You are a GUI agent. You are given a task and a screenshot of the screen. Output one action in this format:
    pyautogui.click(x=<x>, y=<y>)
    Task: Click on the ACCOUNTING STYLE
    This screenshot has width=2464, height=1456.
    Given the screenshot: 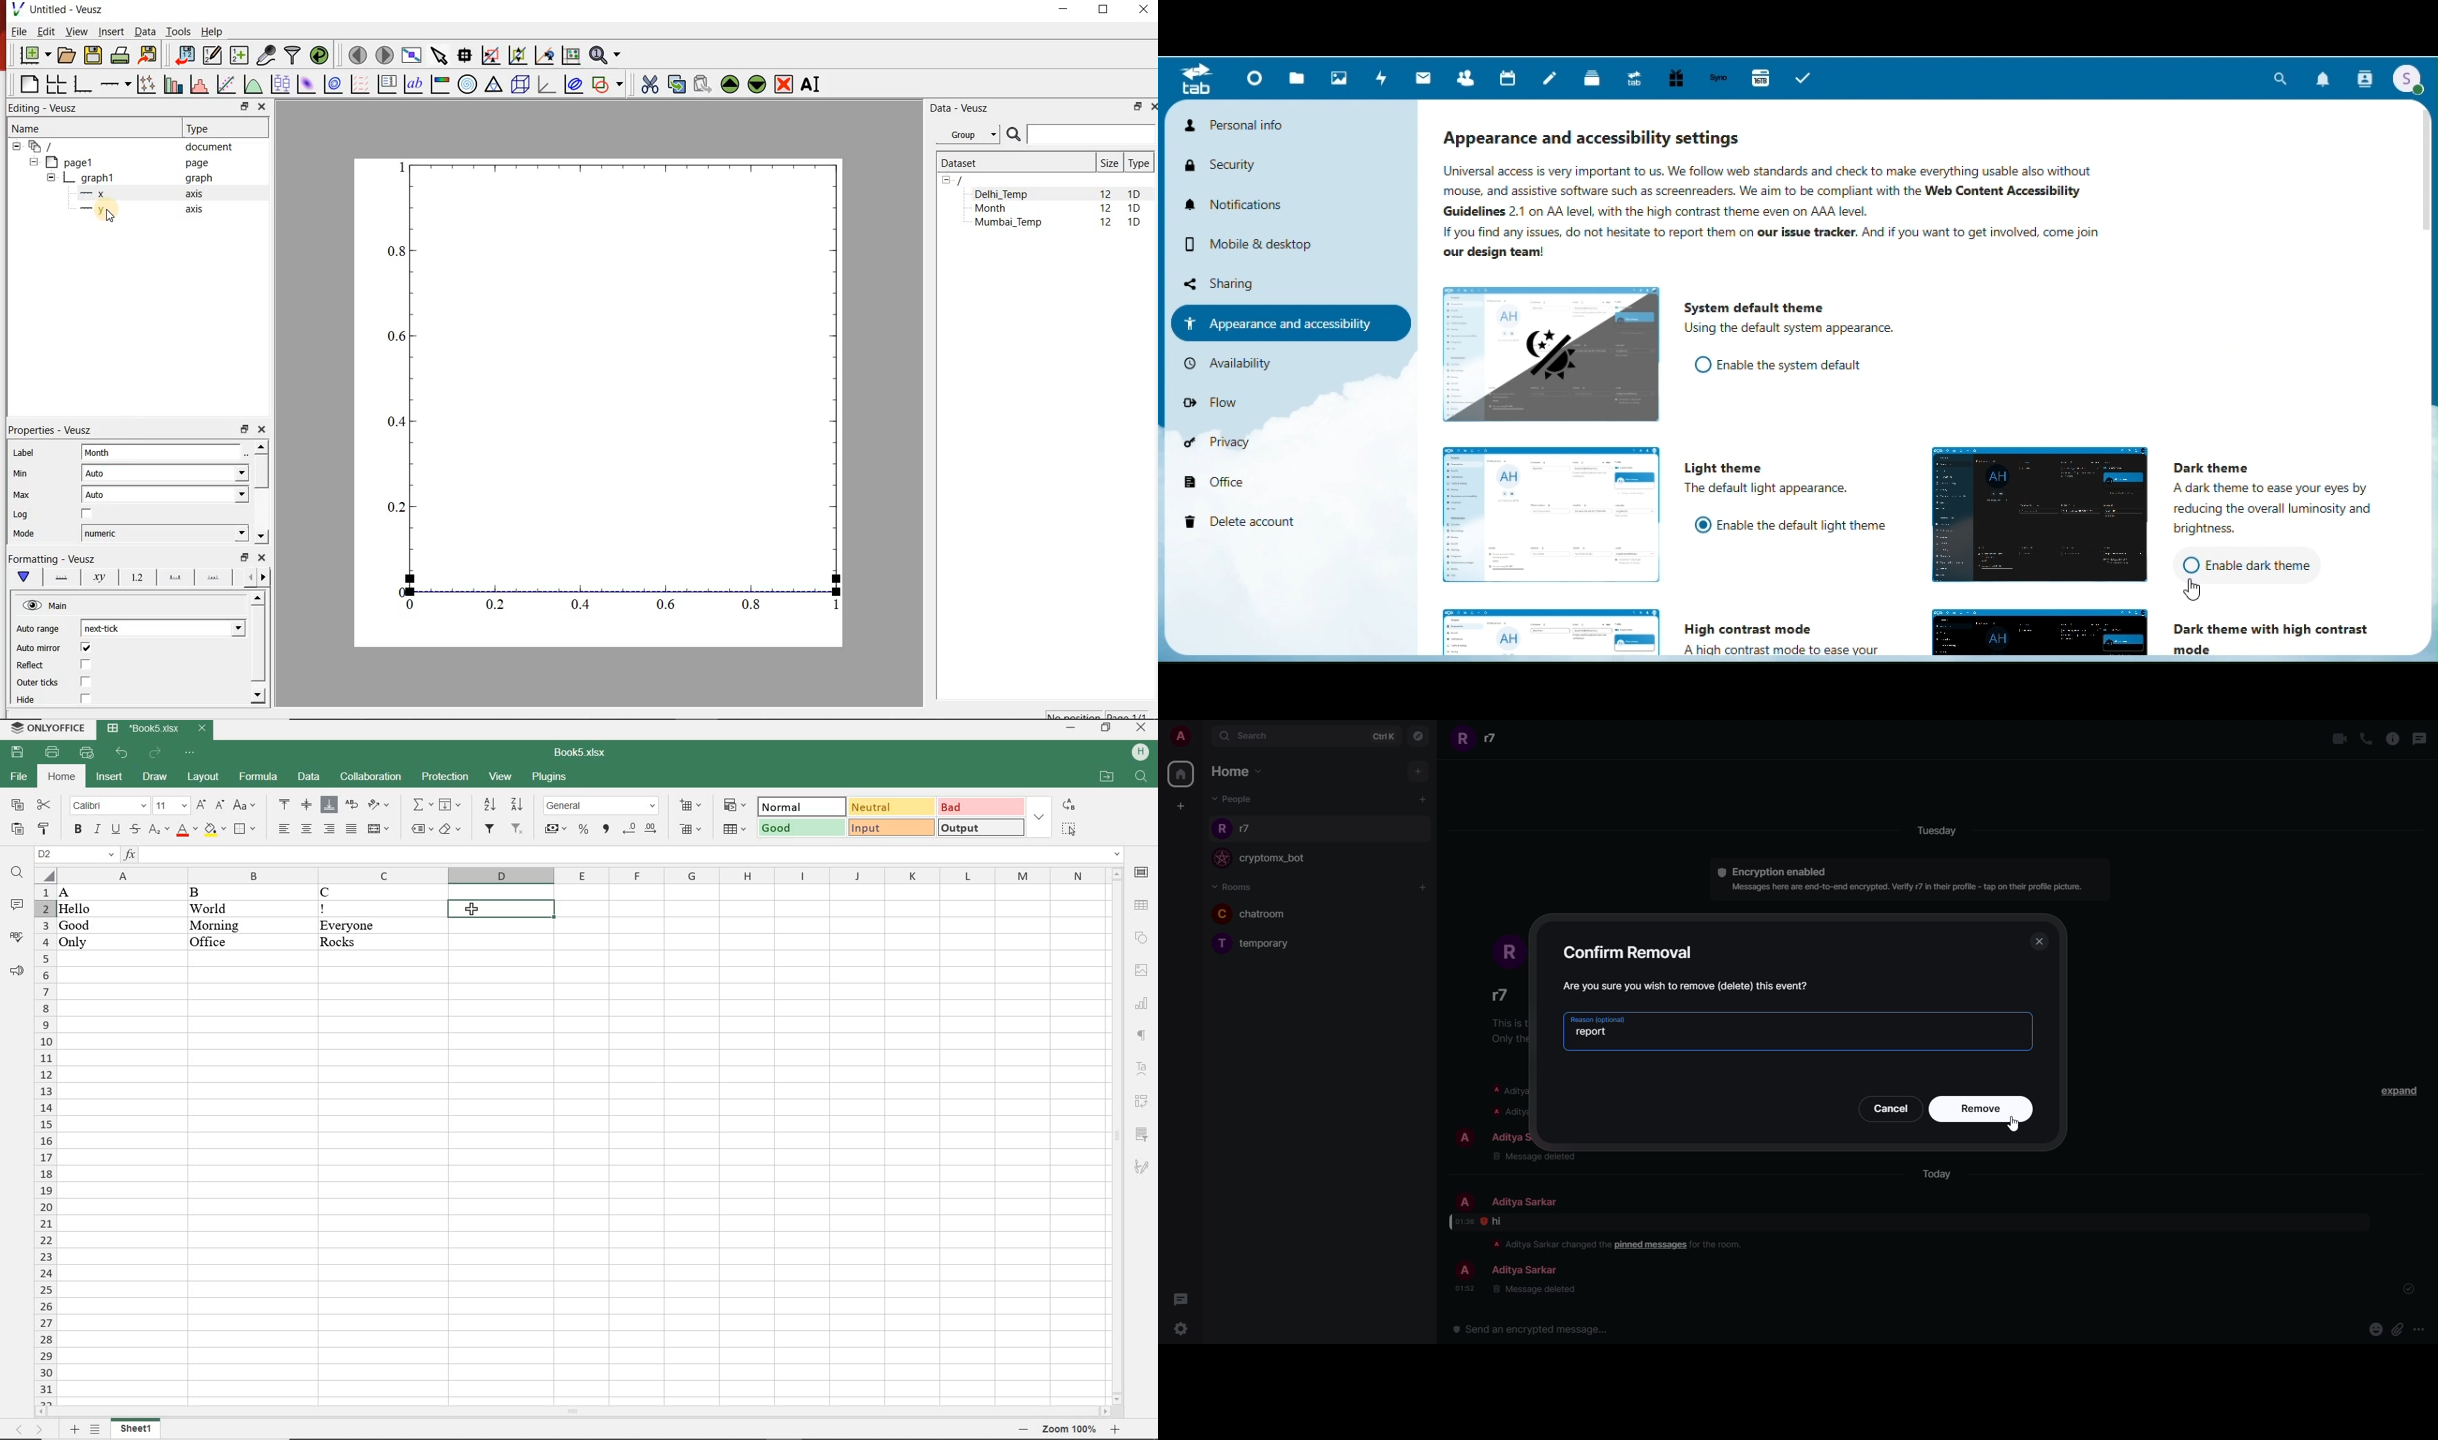 What is the action you would take?
    pyautogui.click(x=555, y=829)
    